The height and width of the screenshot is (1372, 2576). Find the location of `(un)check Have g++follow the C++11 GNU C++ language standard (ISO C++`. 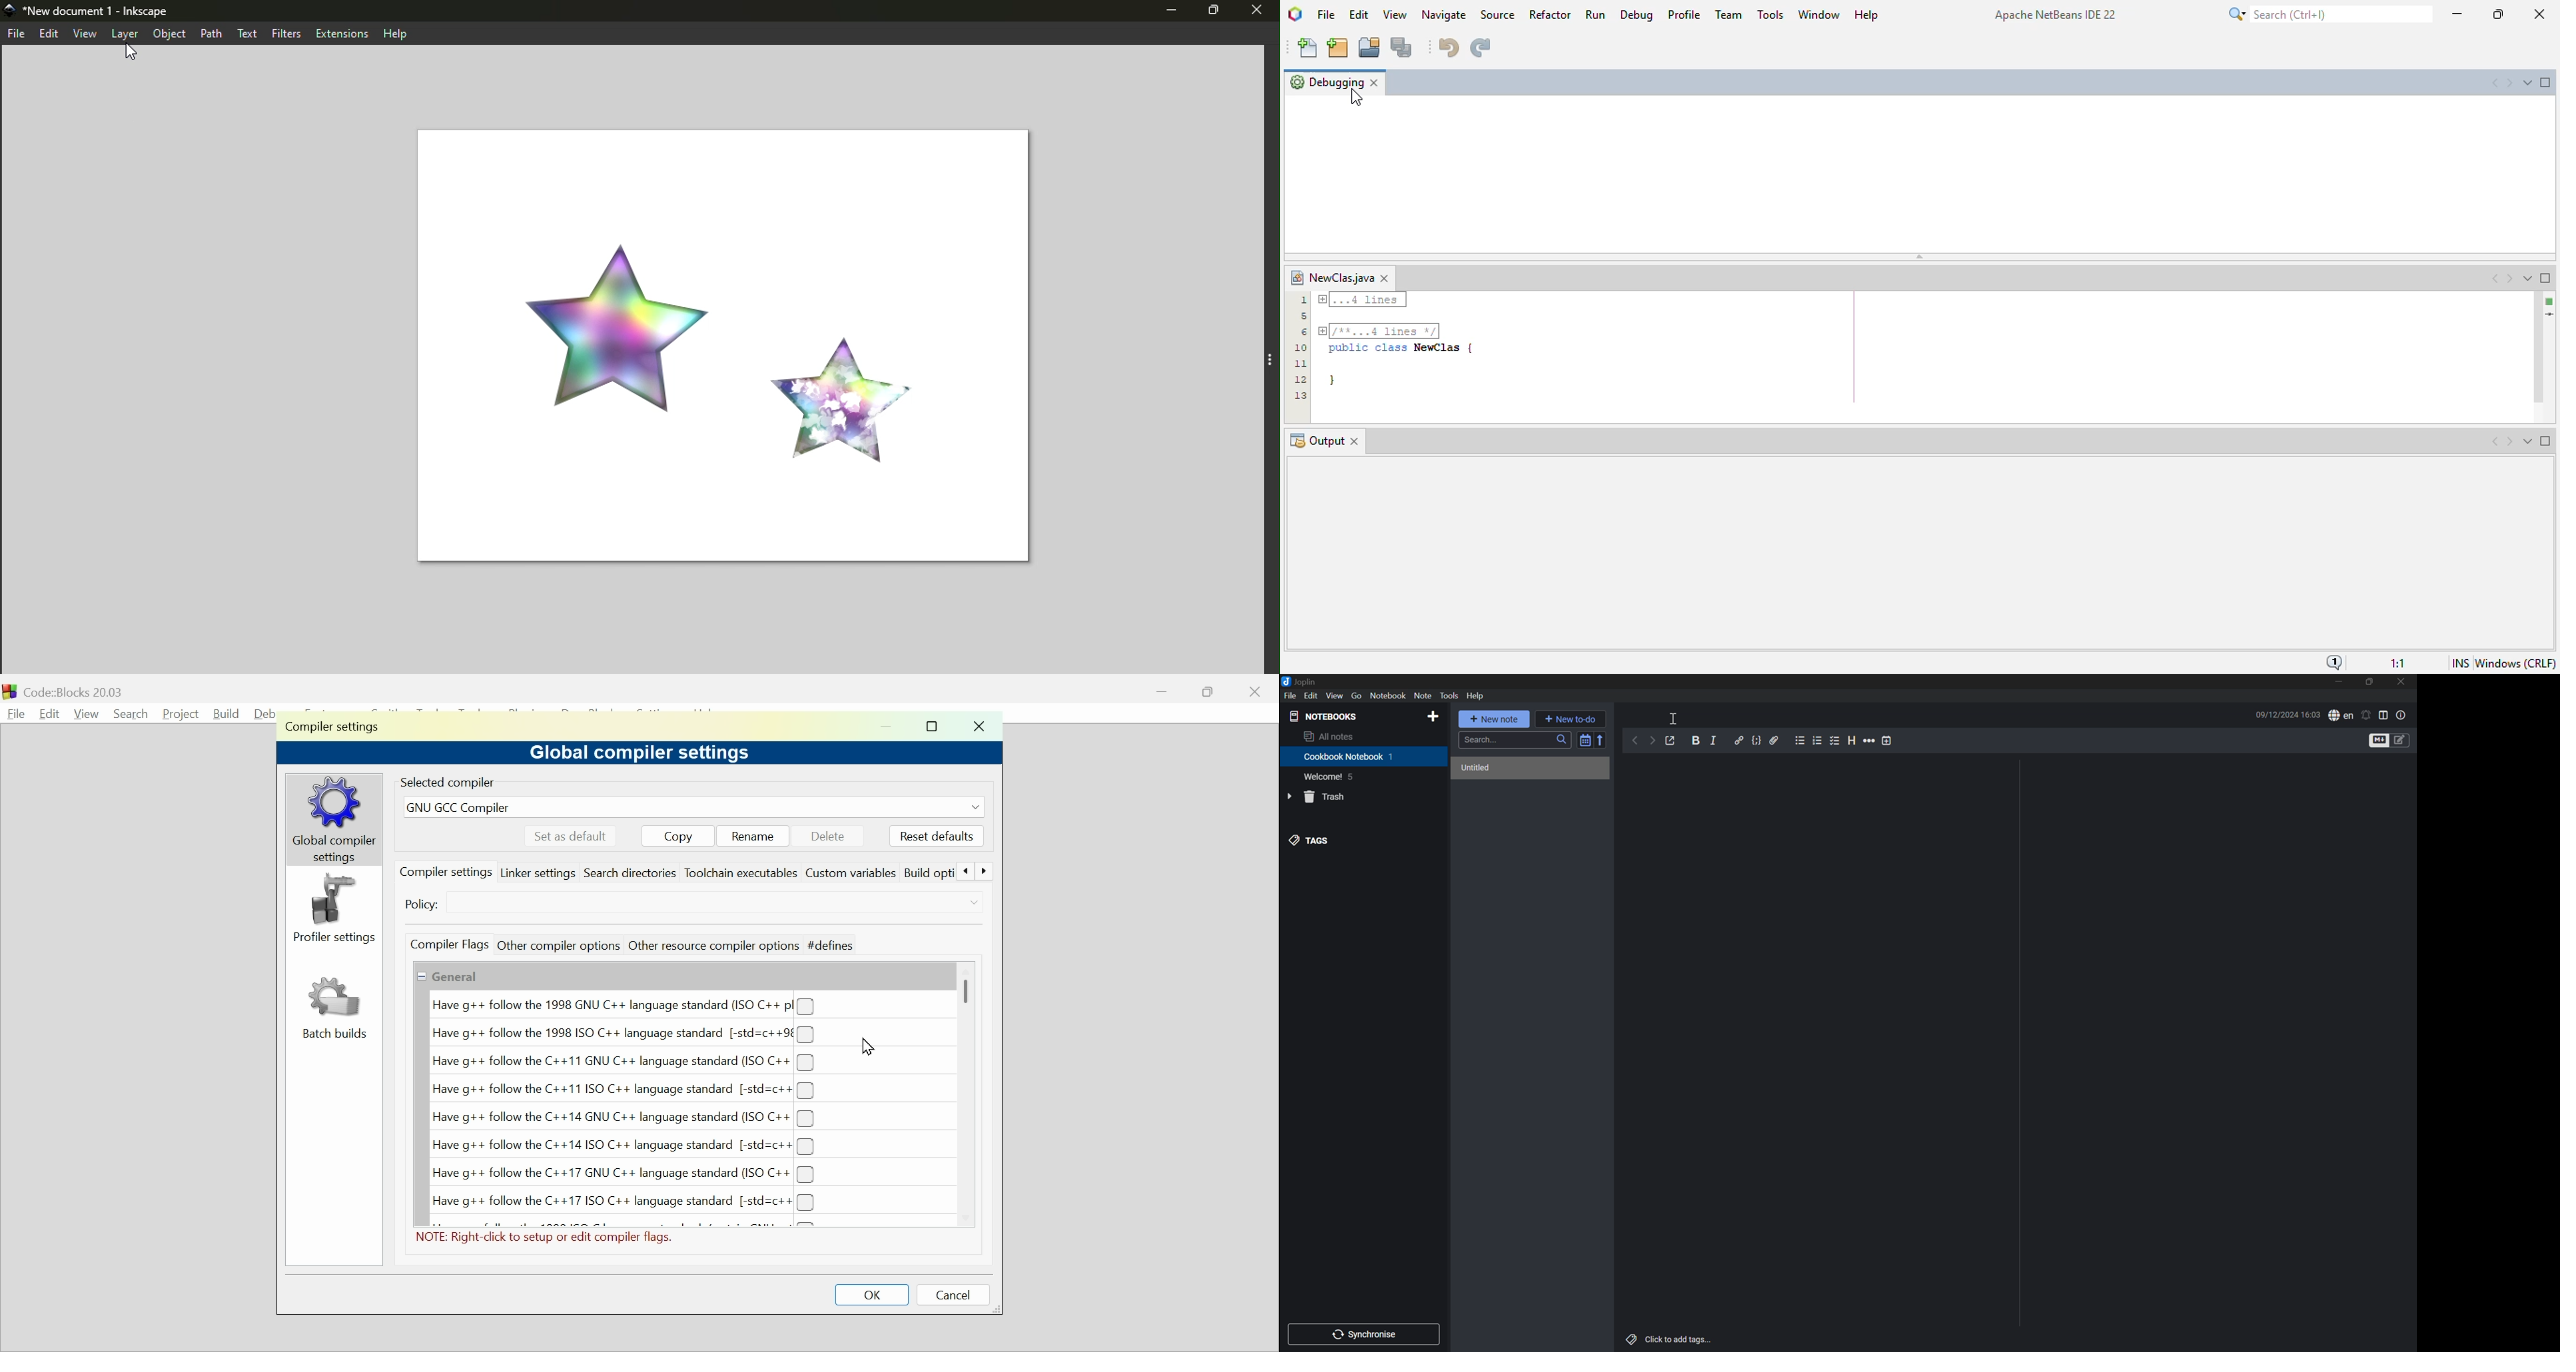

(un)check Have g++follow the C++11 GNU C++ language standard (ISO C++ is located at coordinates (622, 1061).